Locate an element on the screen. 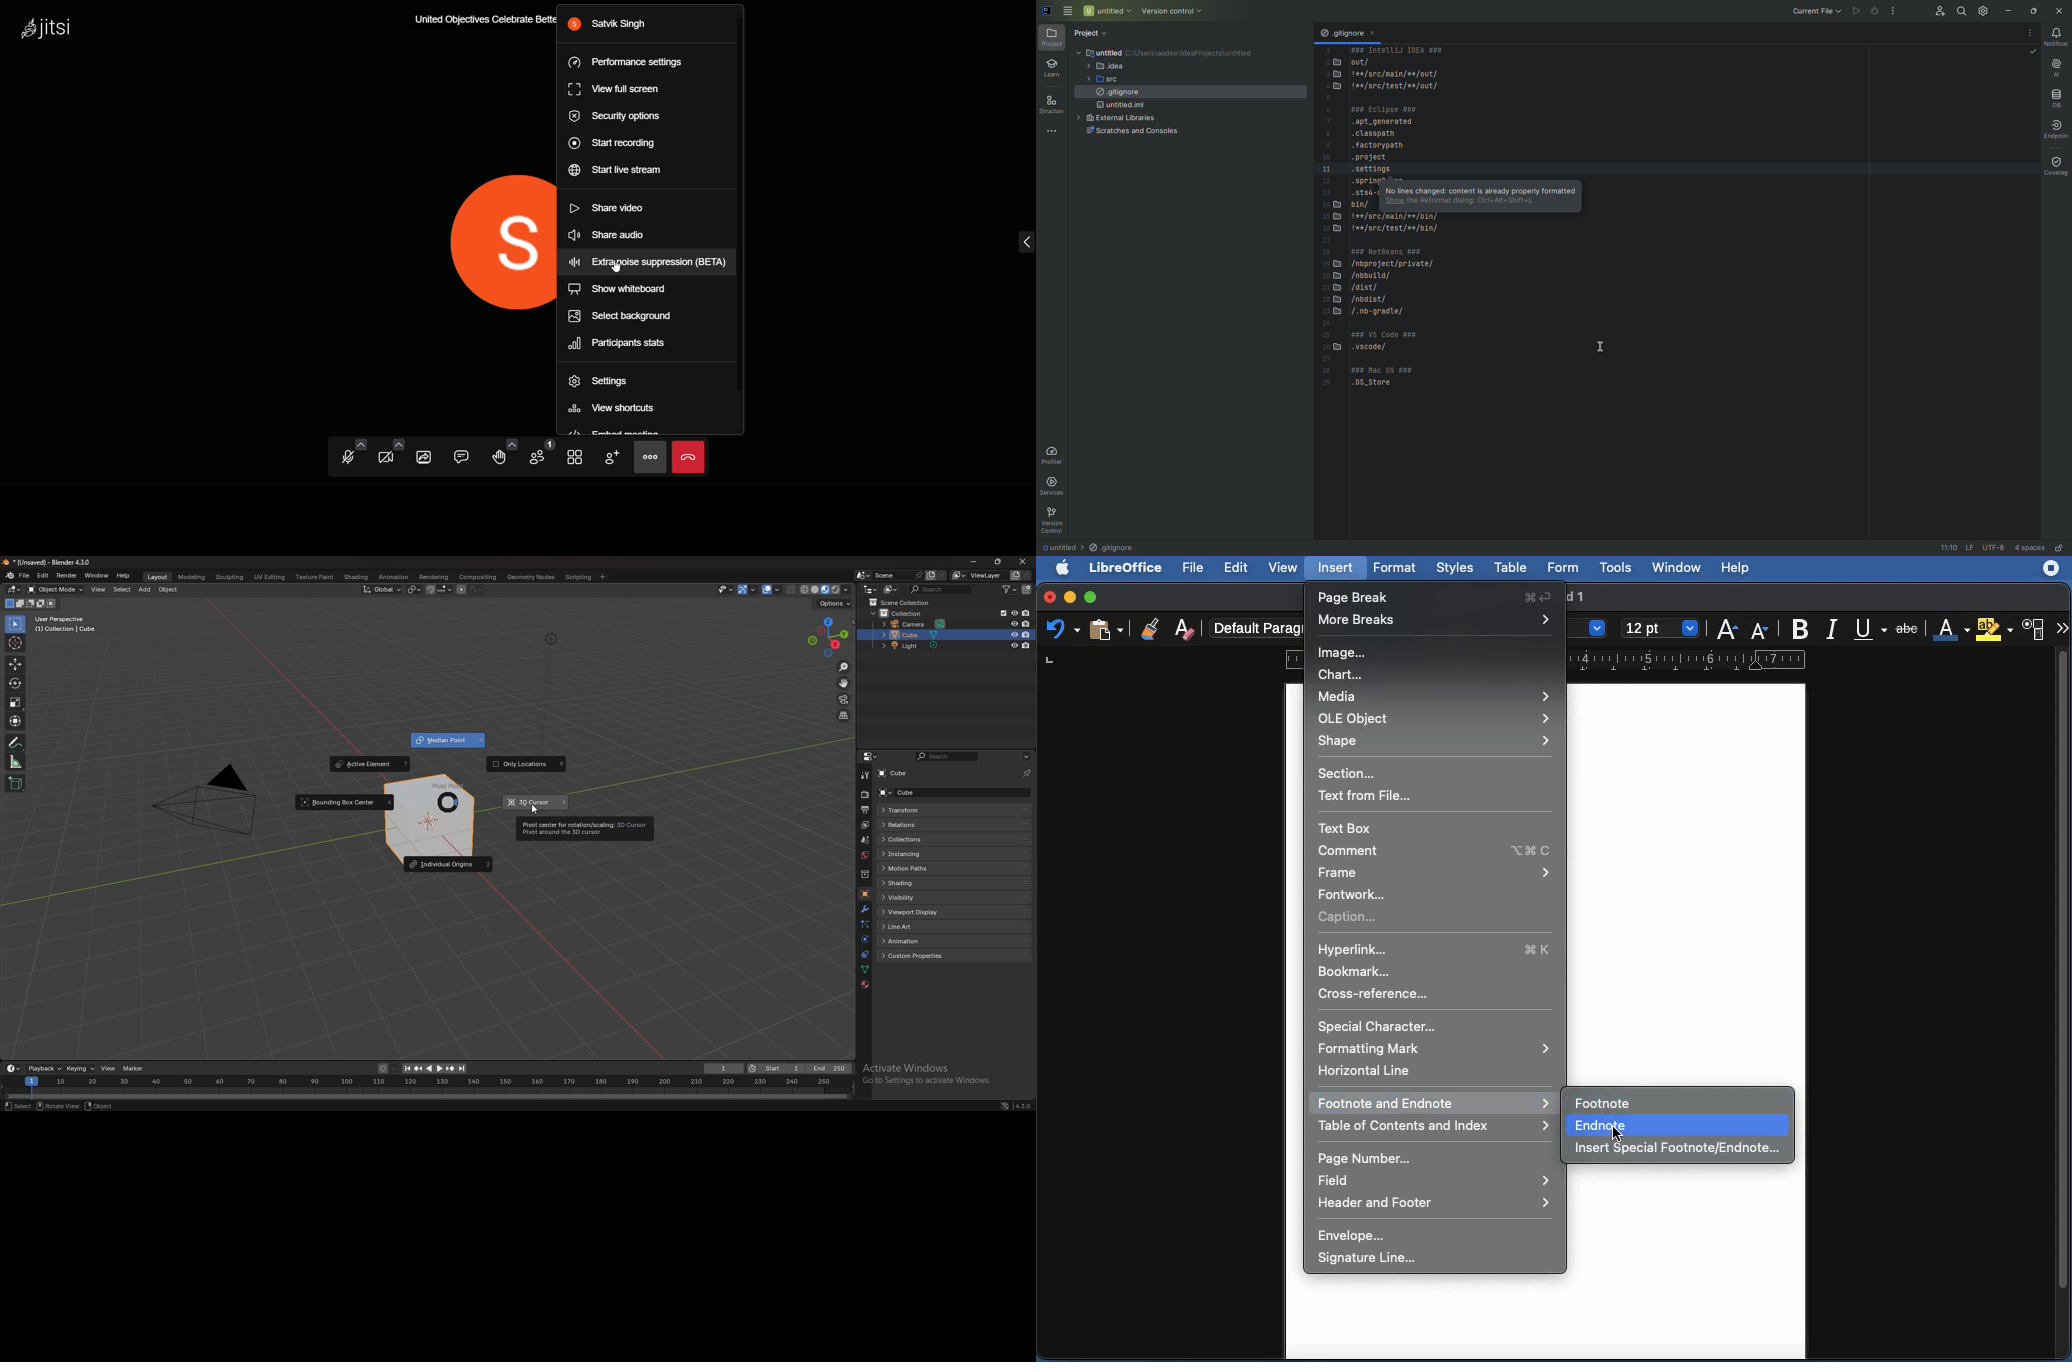 The image size is (2072, 1372). OLE object is located at coordinates (1434, 717).